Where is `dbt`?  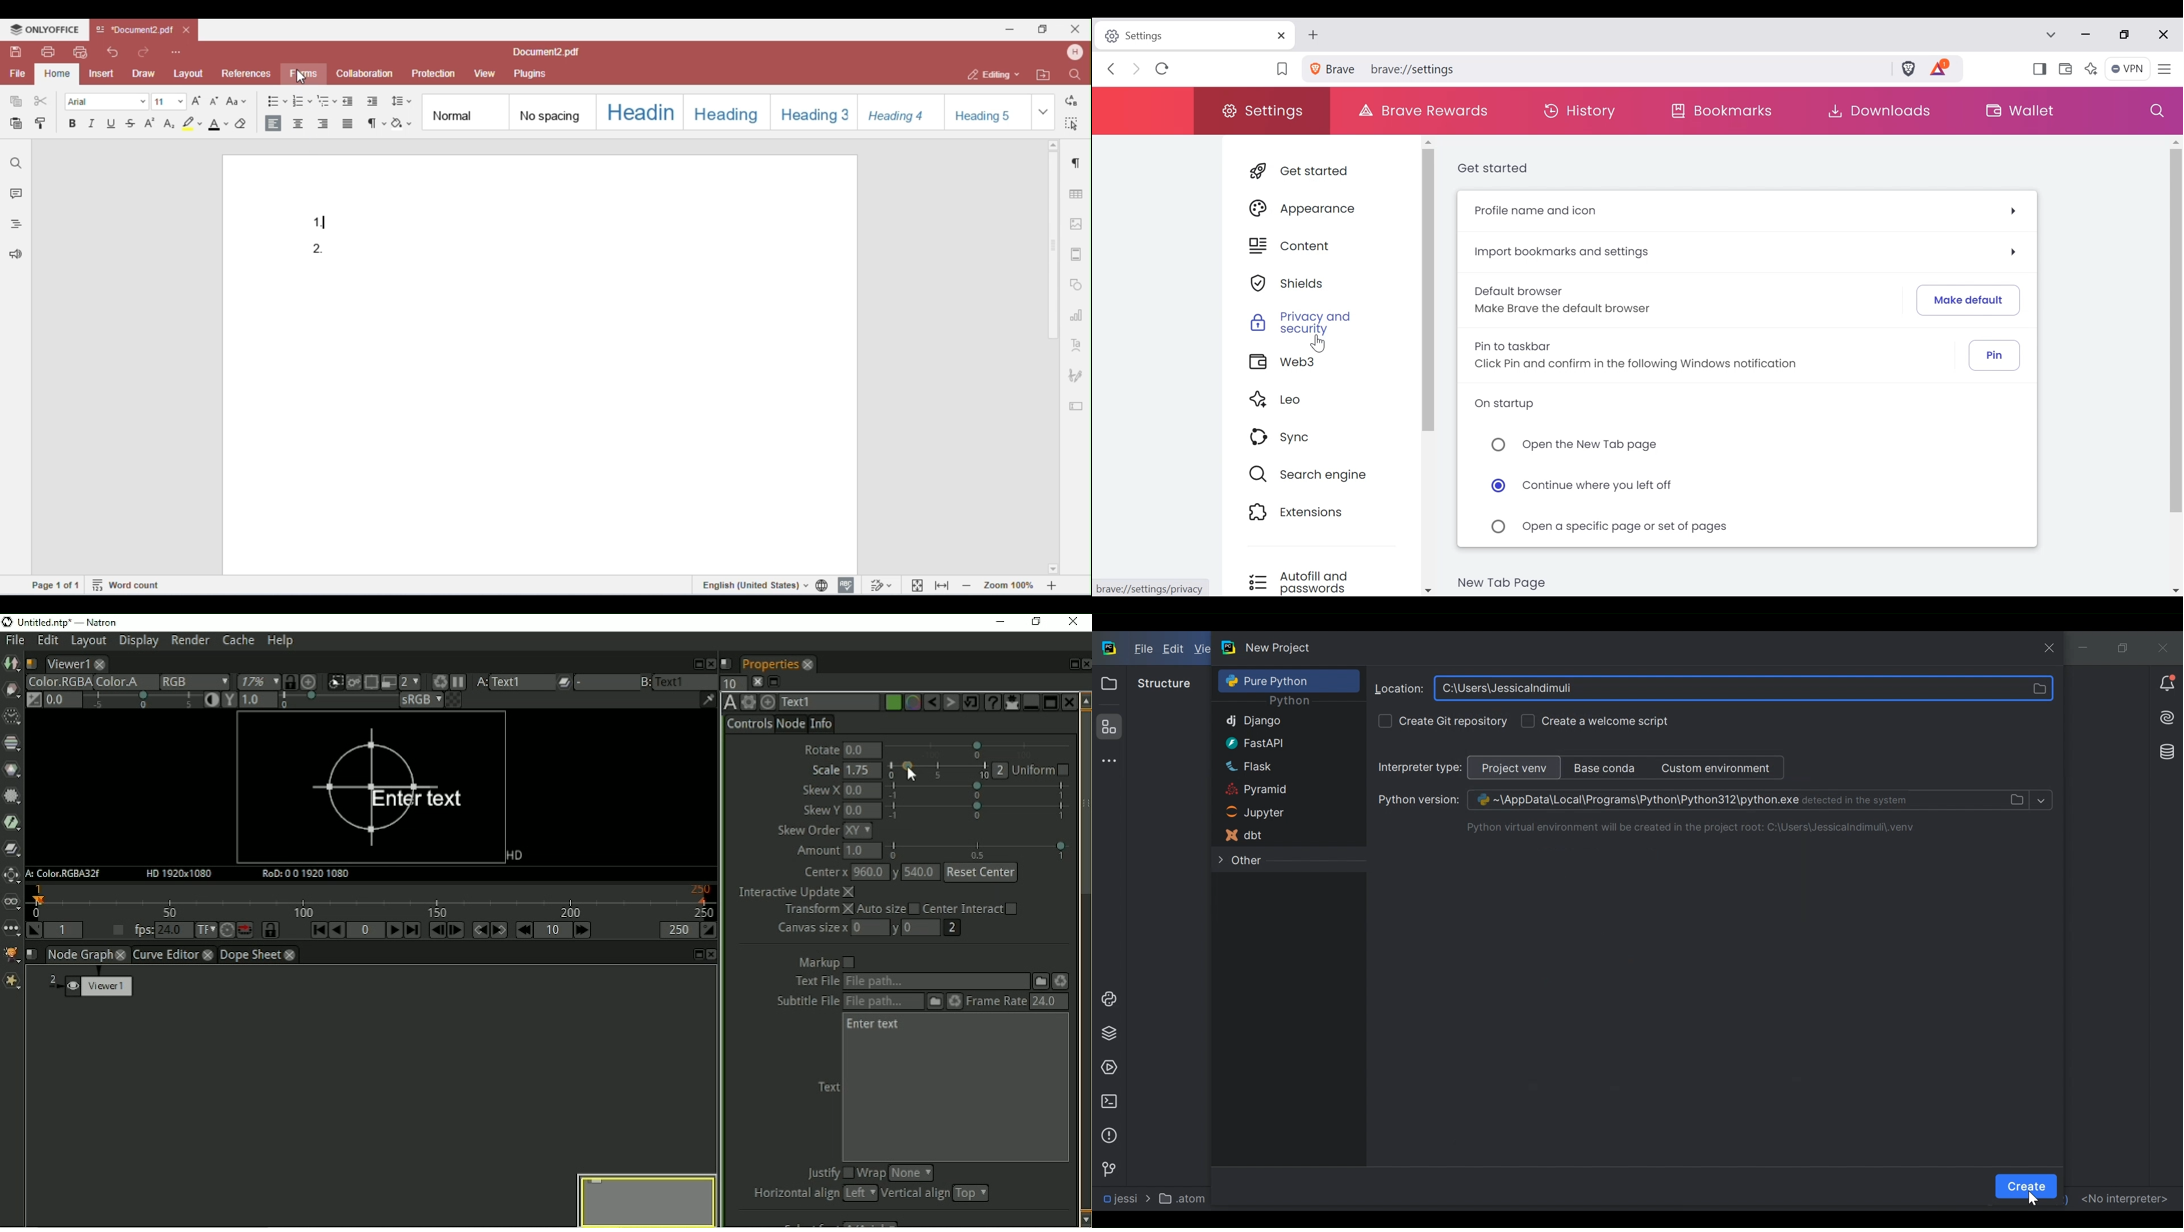 dbt is located at coordinates (1272, 835).